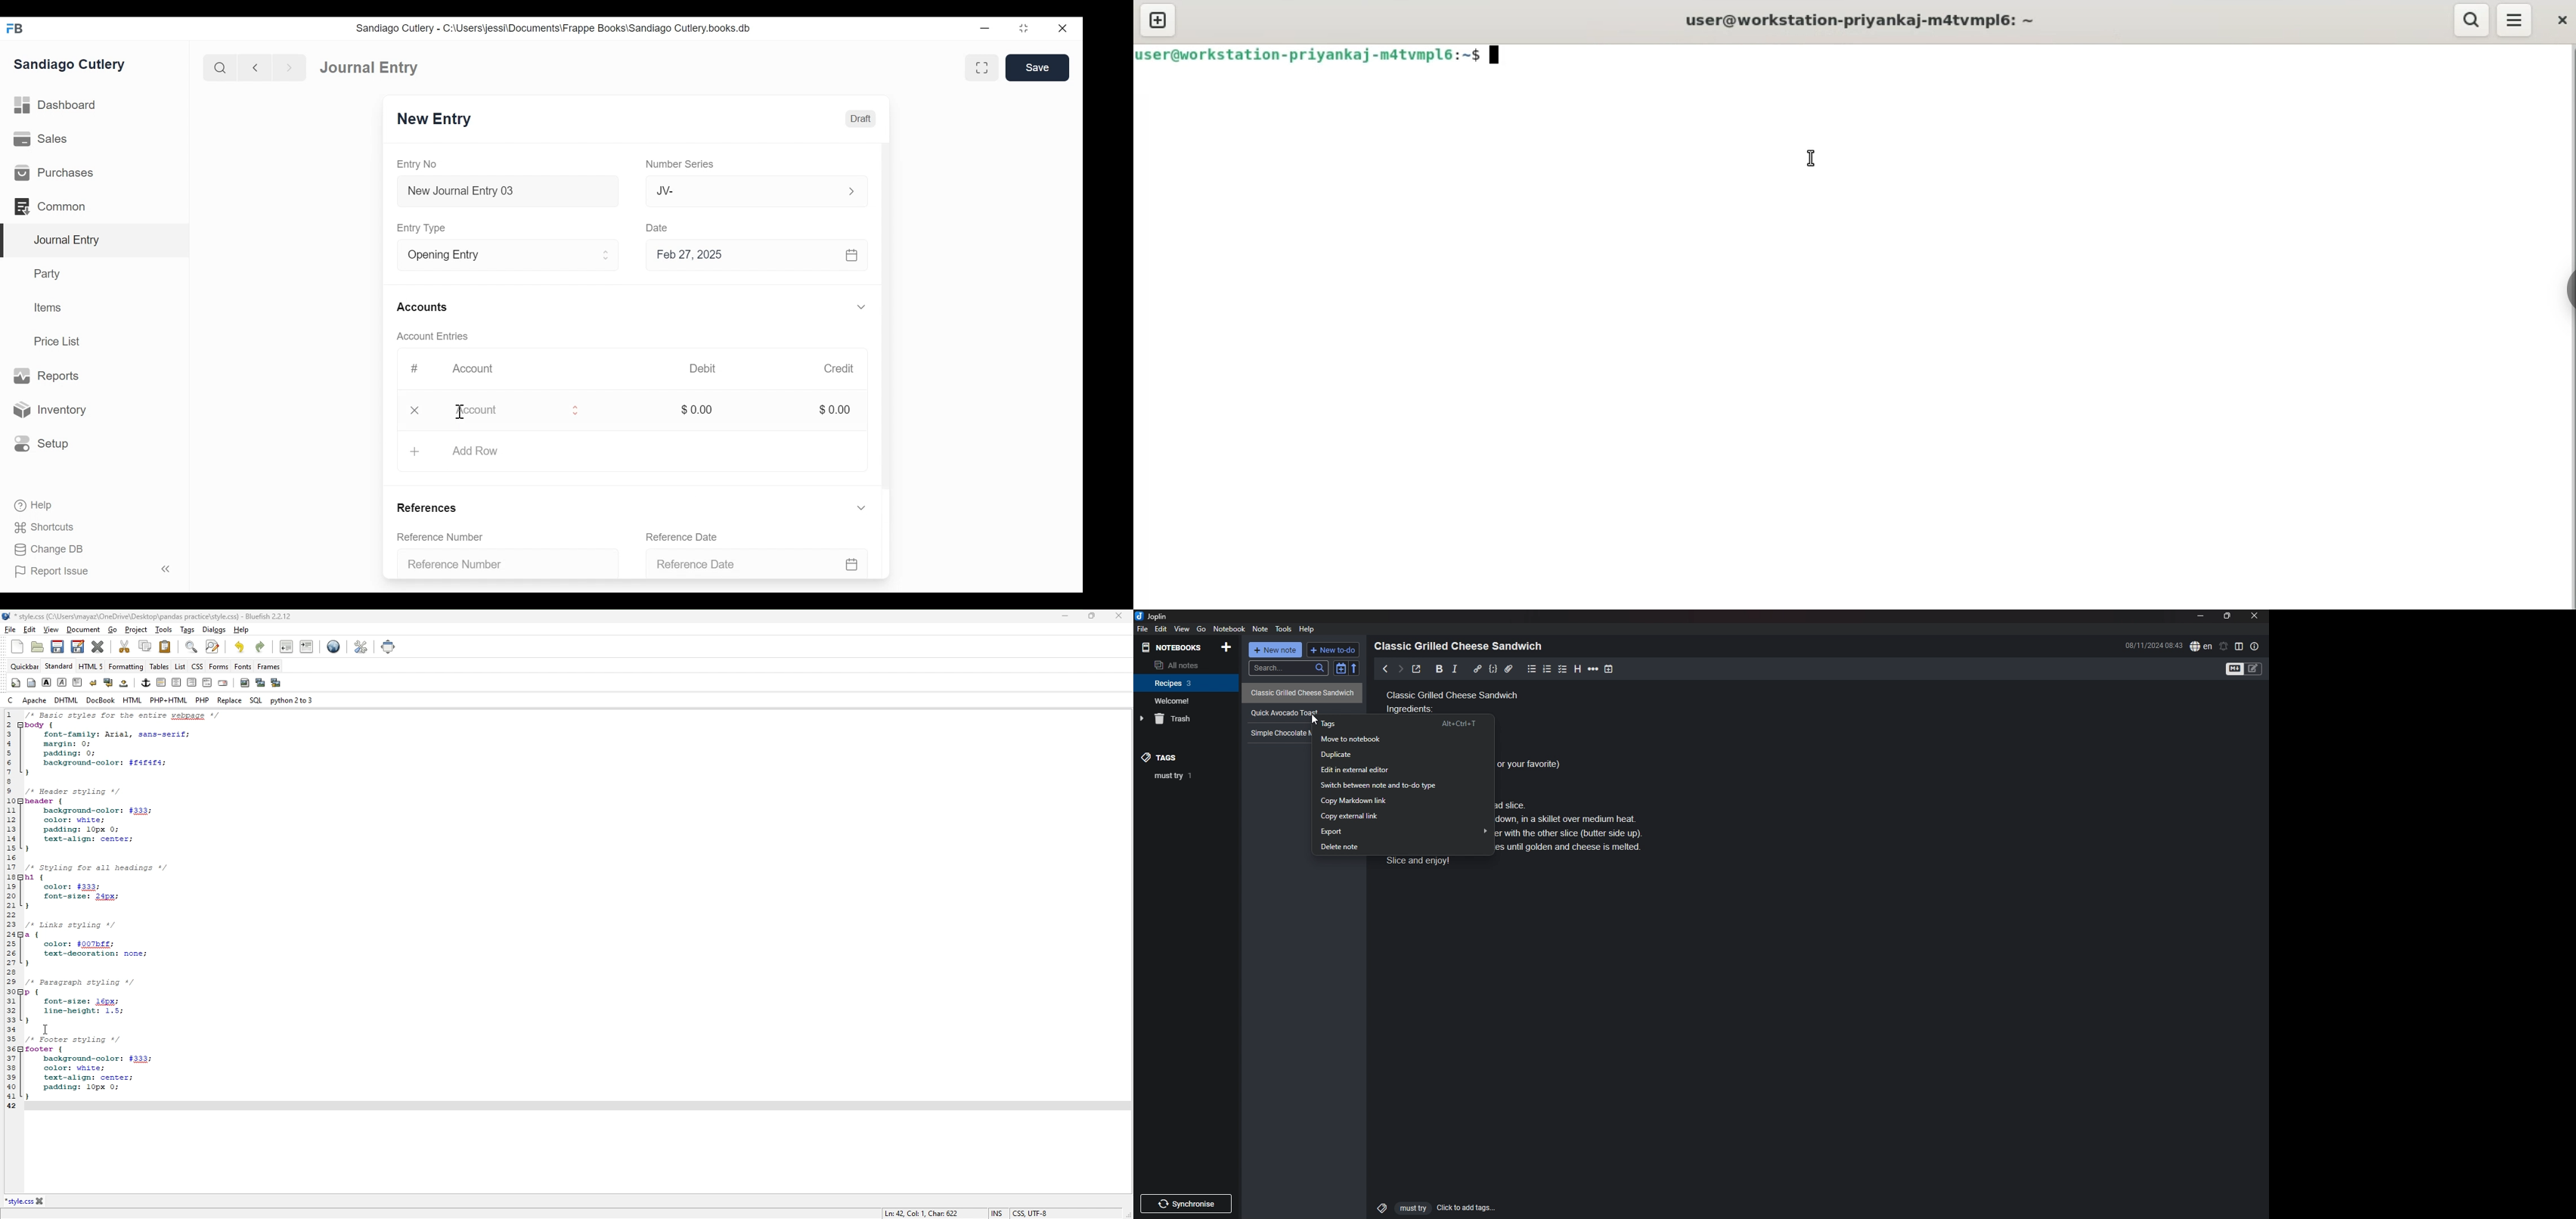 Image resolution: width=2576 pixels, height=1232 pixels. Describe the element at coordinates (1308, 628) in the screenshot. I see `Help` at that location.